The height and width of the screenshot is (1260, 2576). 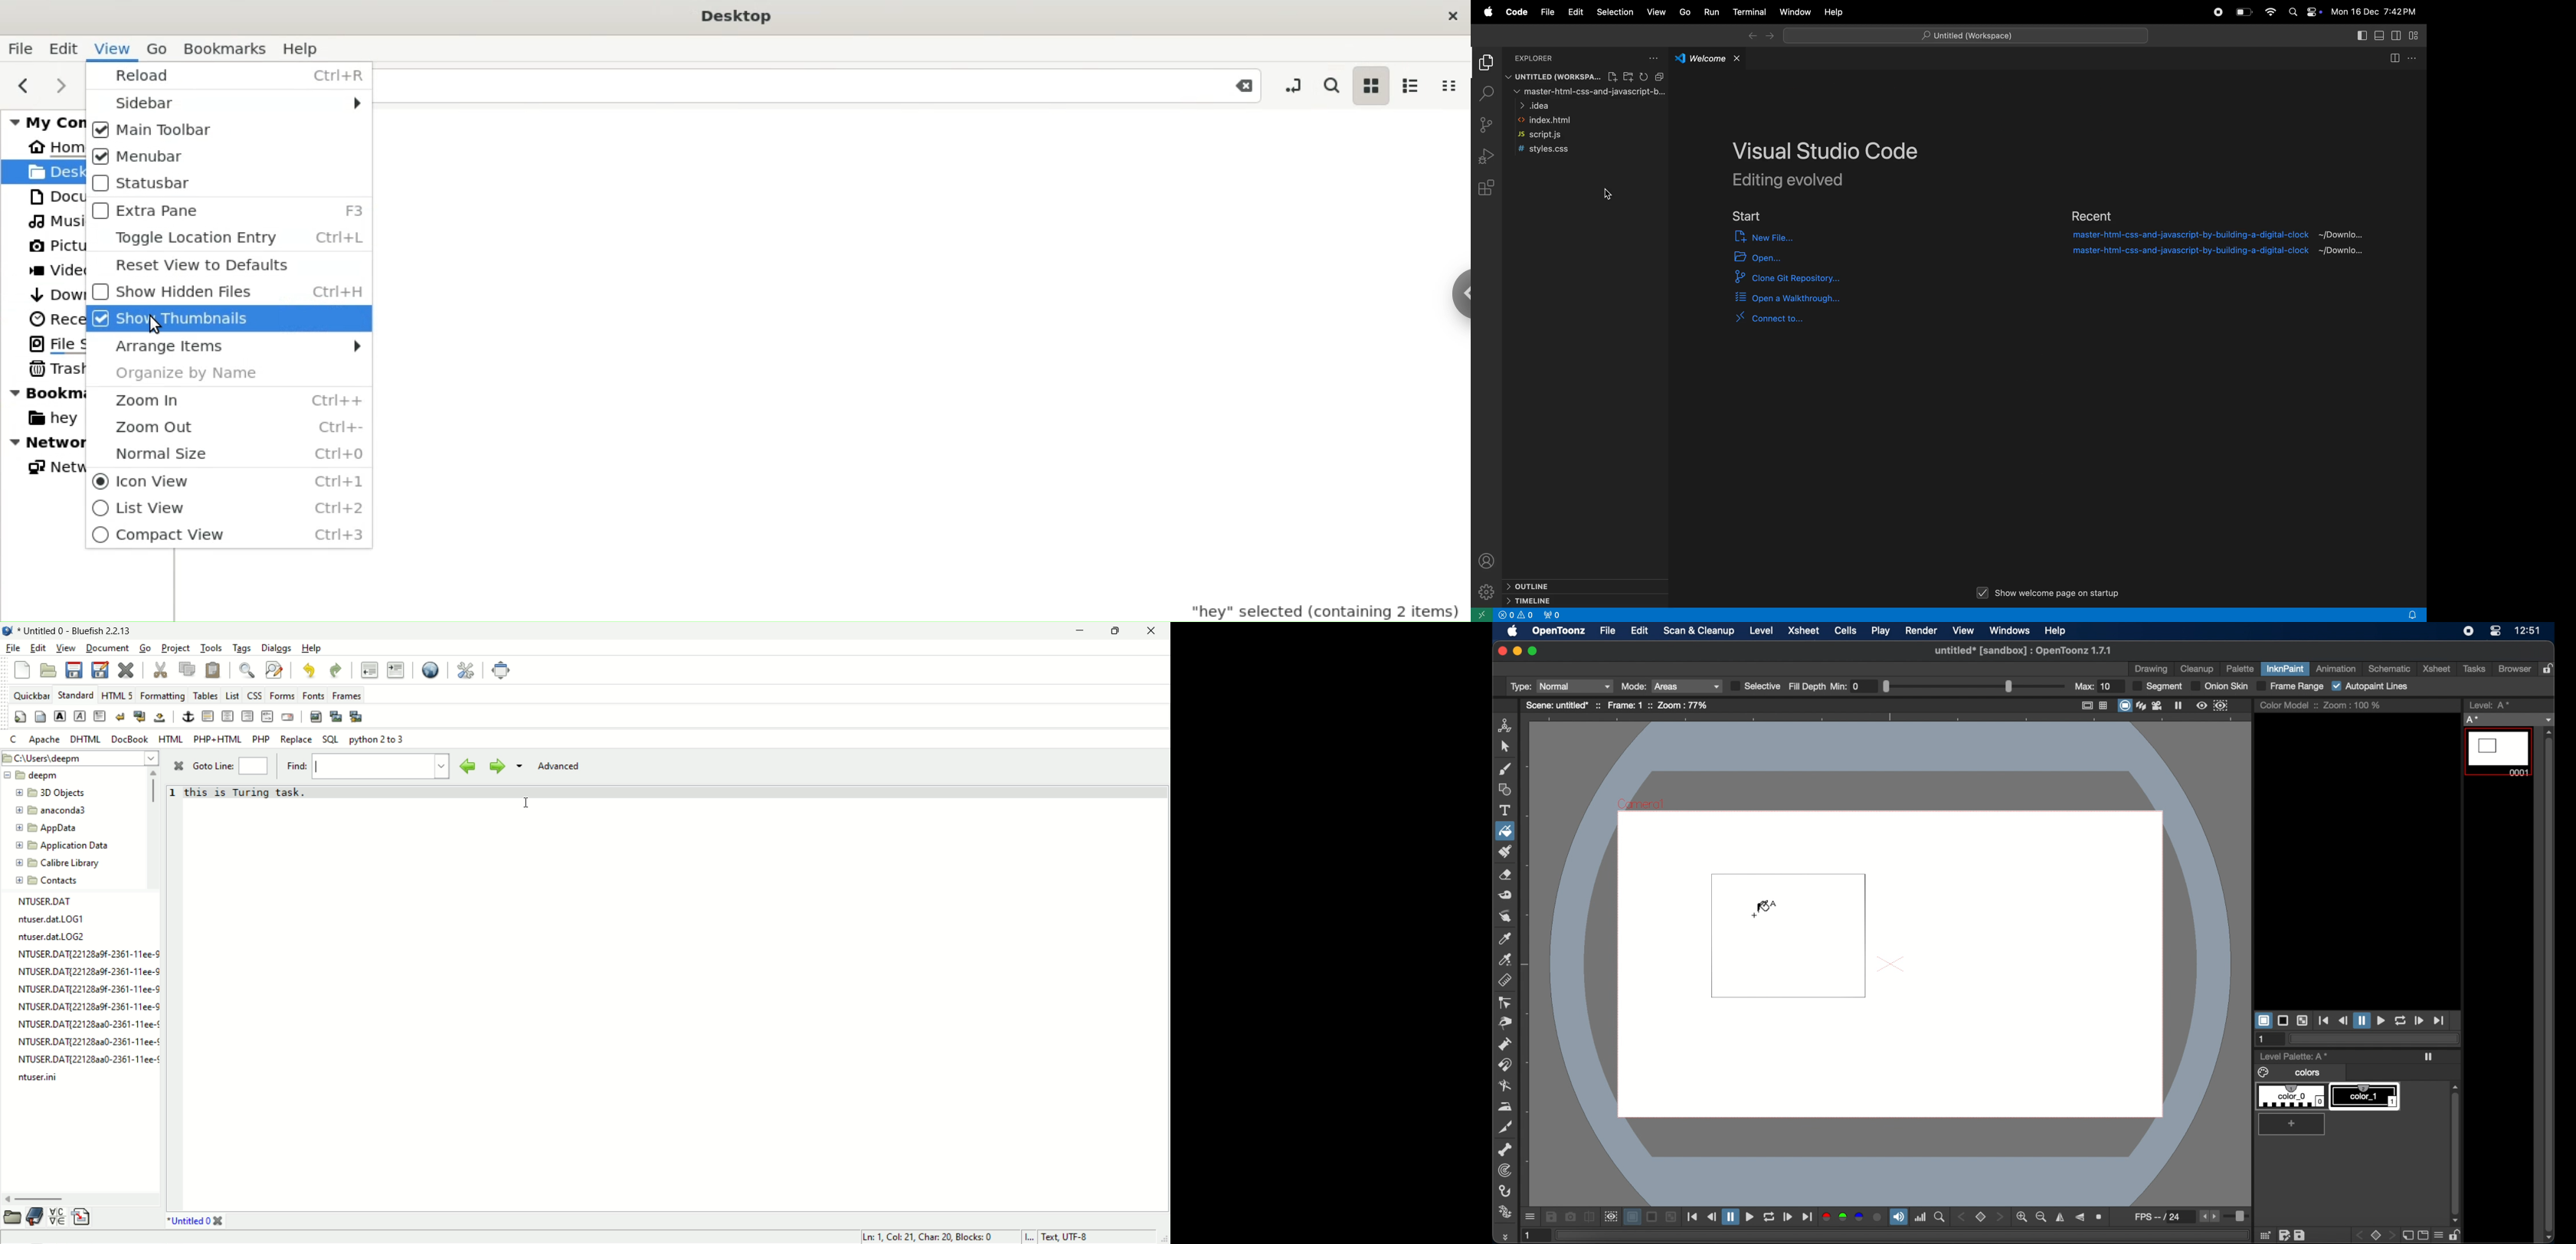 I want to click on Help, so click(x=1835, y=12).